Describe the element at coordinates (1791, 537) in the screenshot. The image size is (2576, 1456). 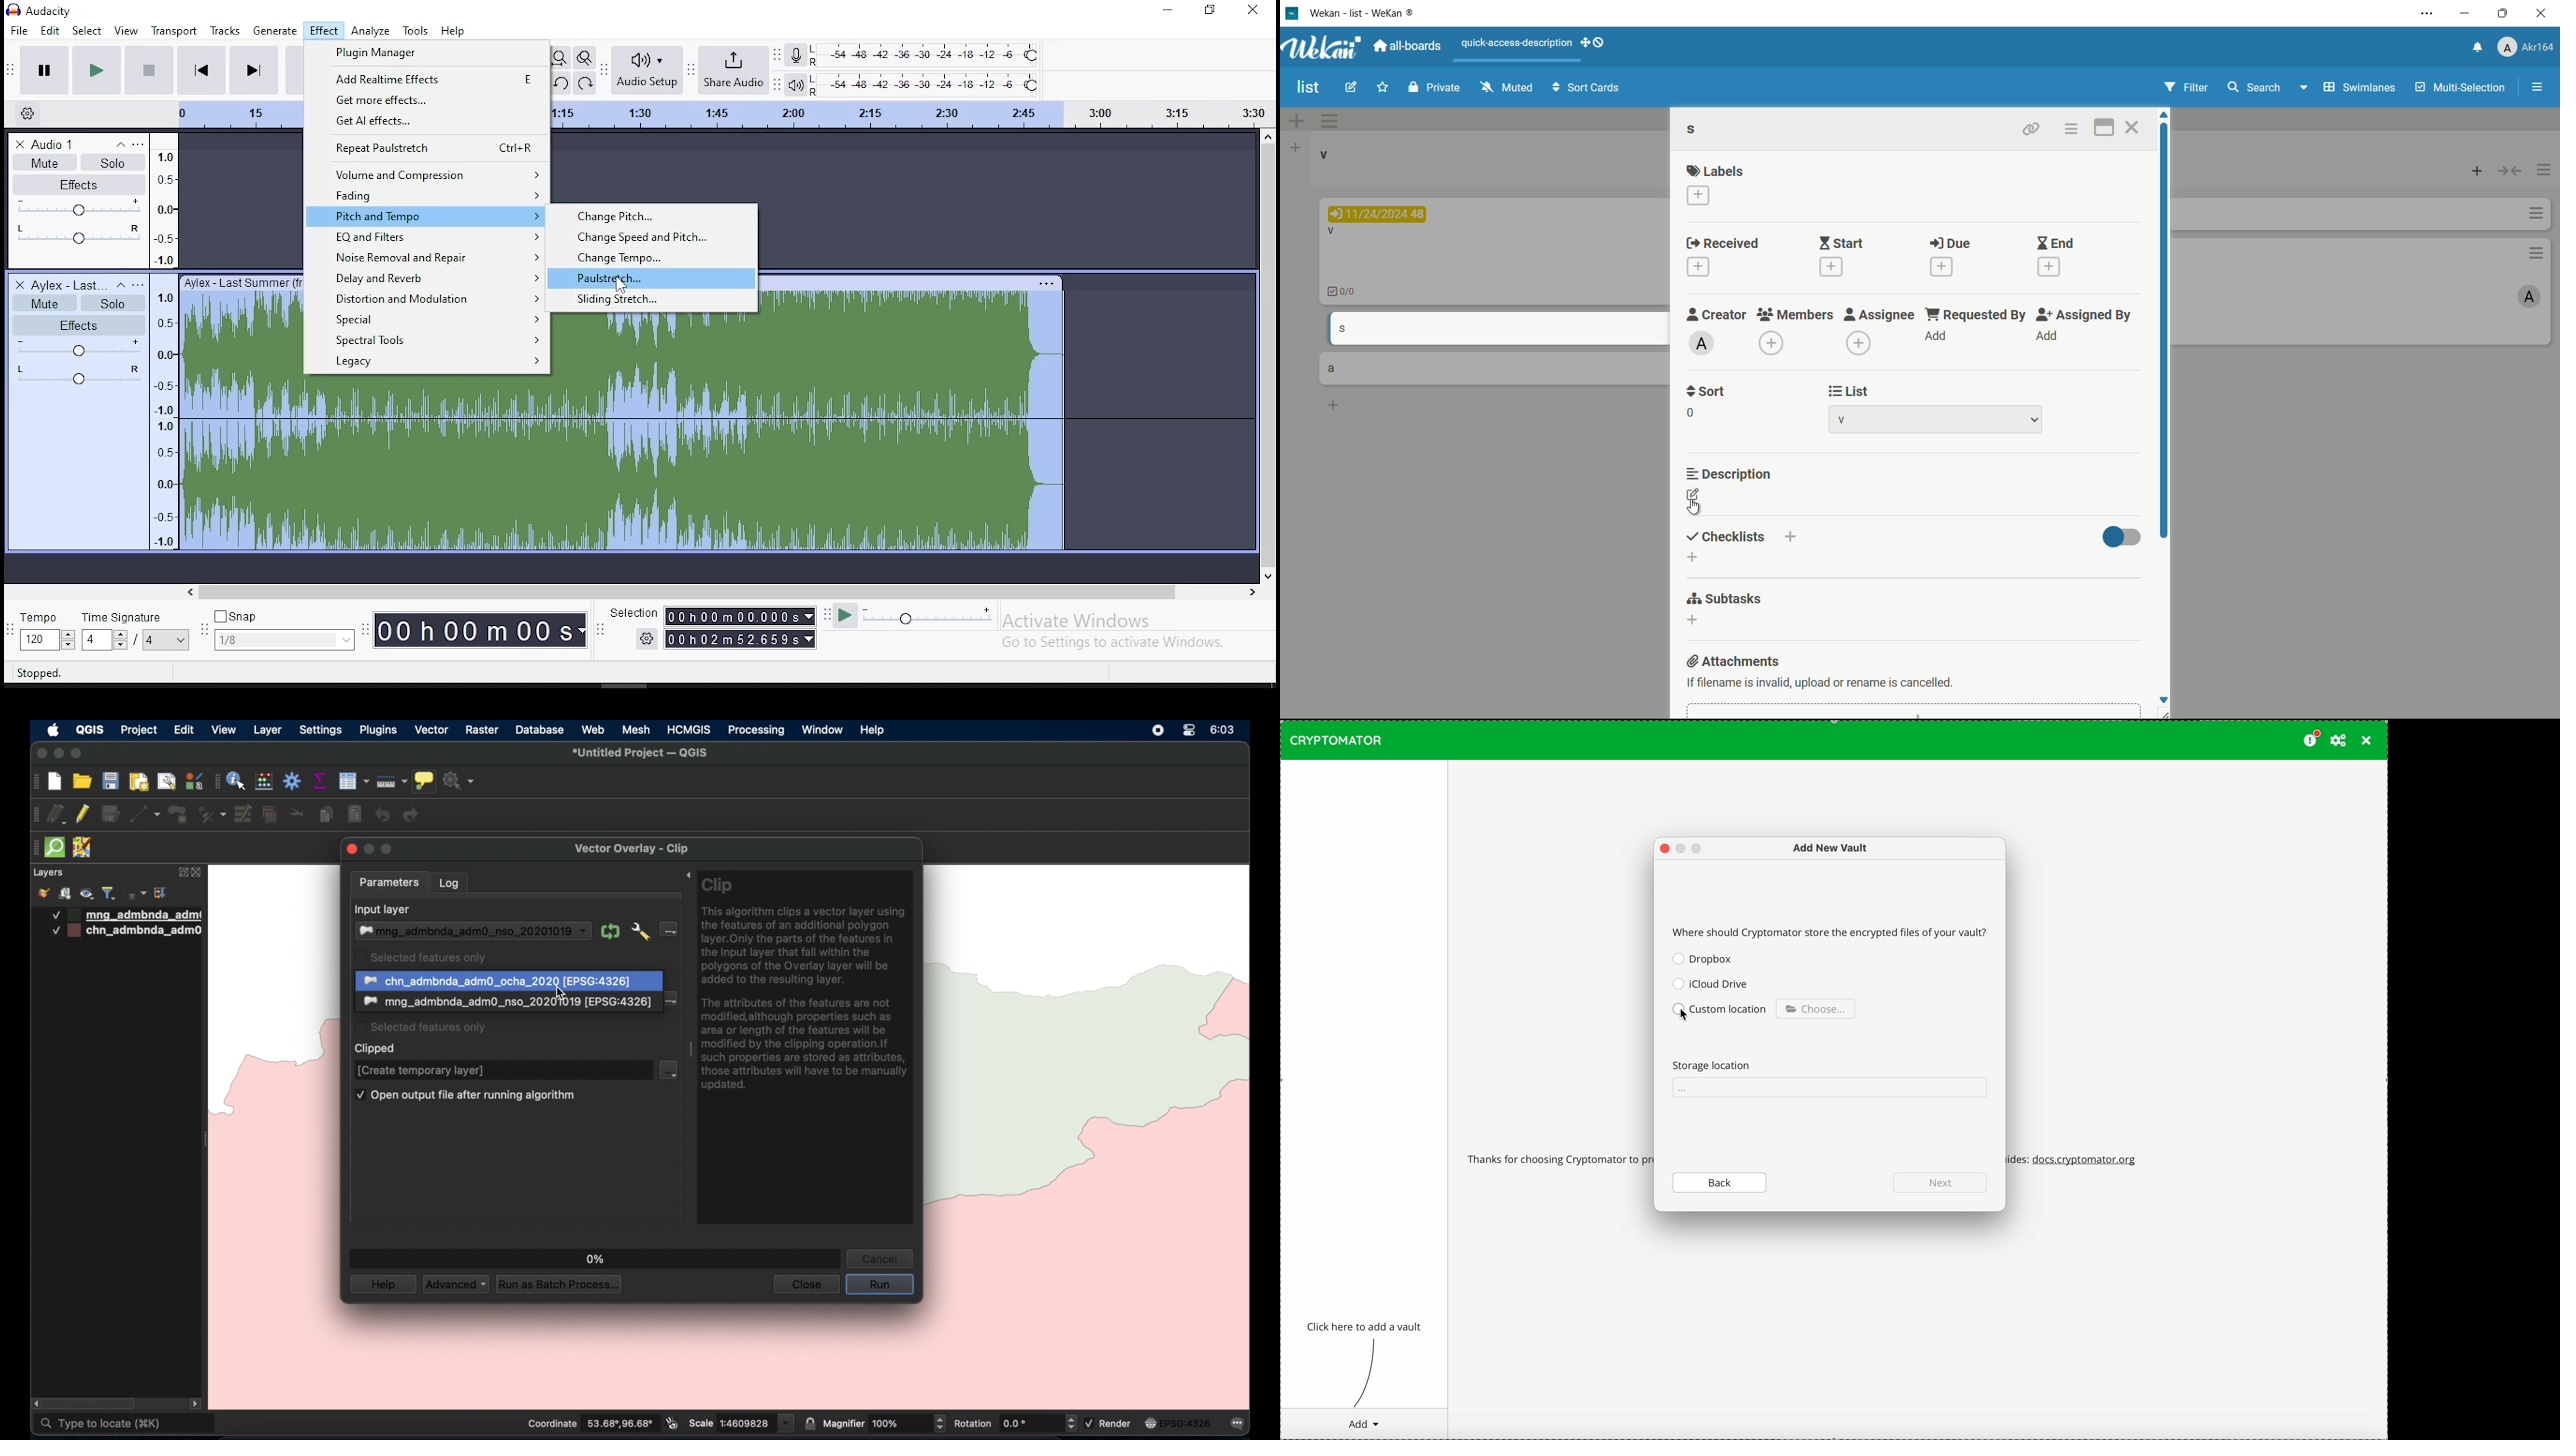
I see `add checklist` at that location.